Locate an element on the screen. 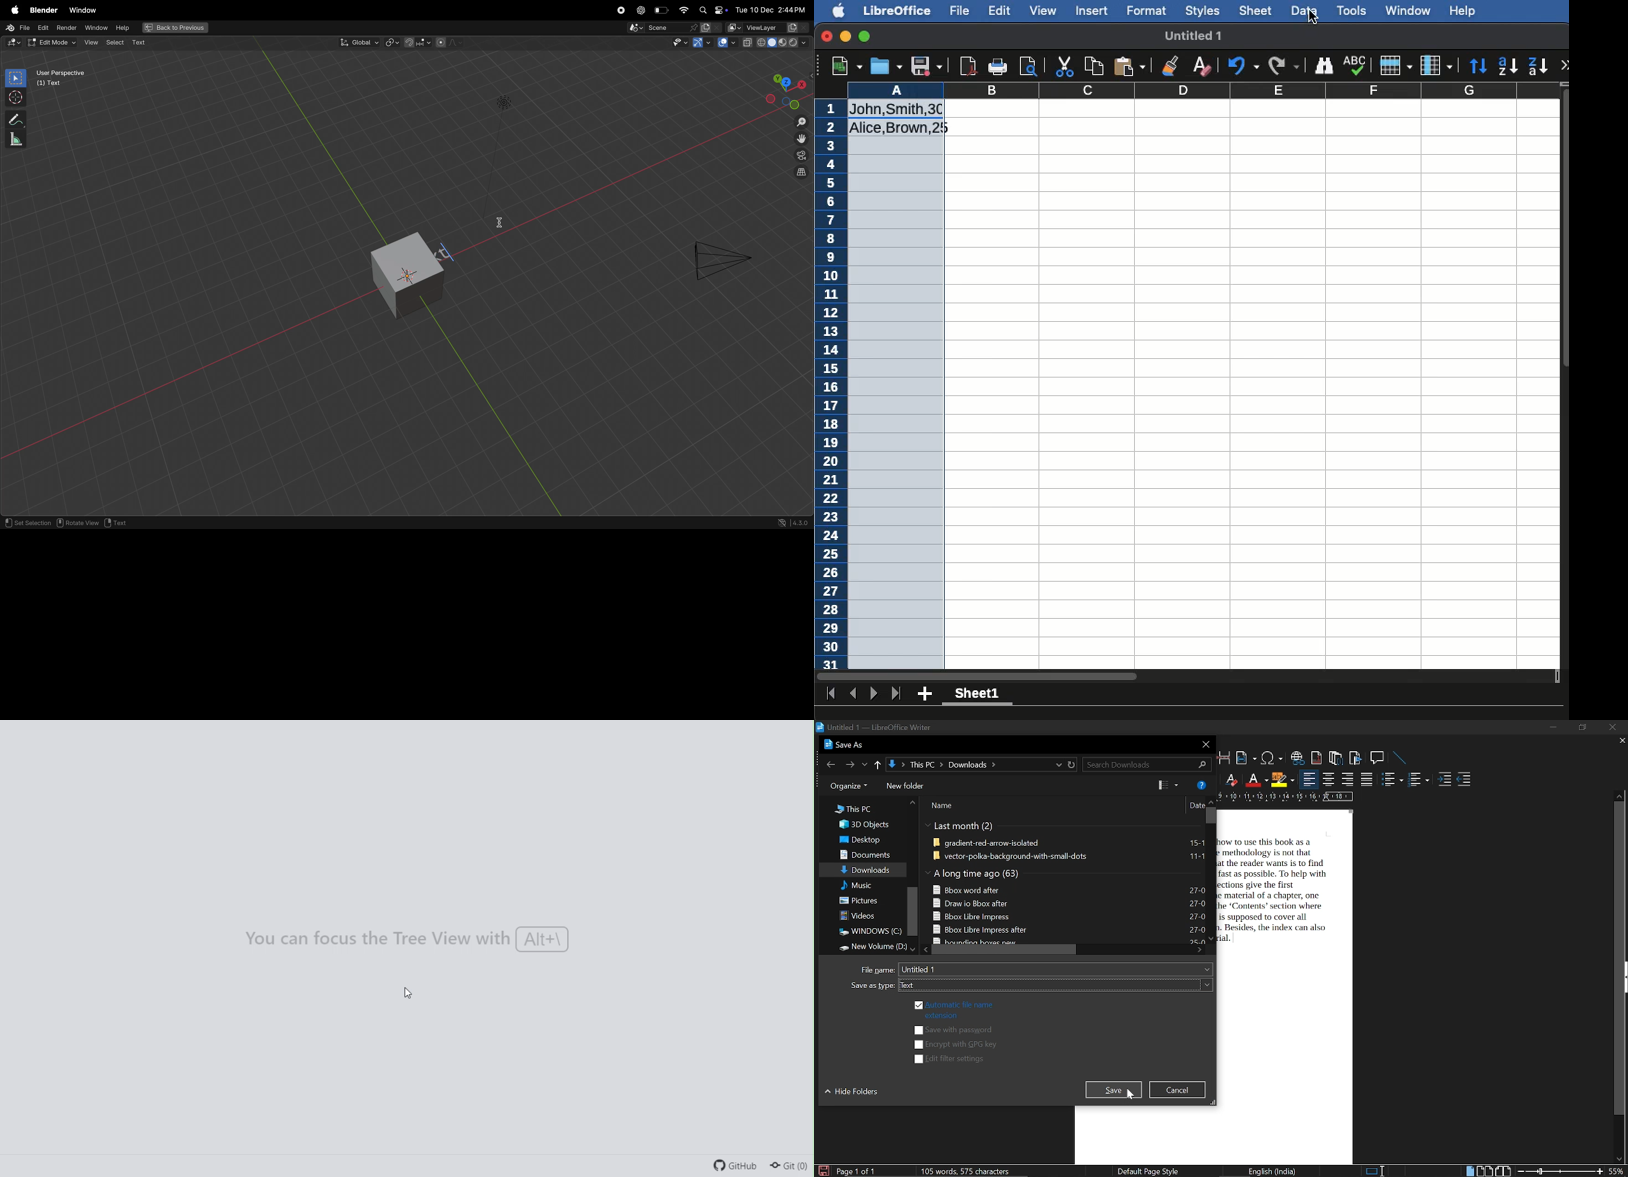  add is located at coordinates (141, 42).